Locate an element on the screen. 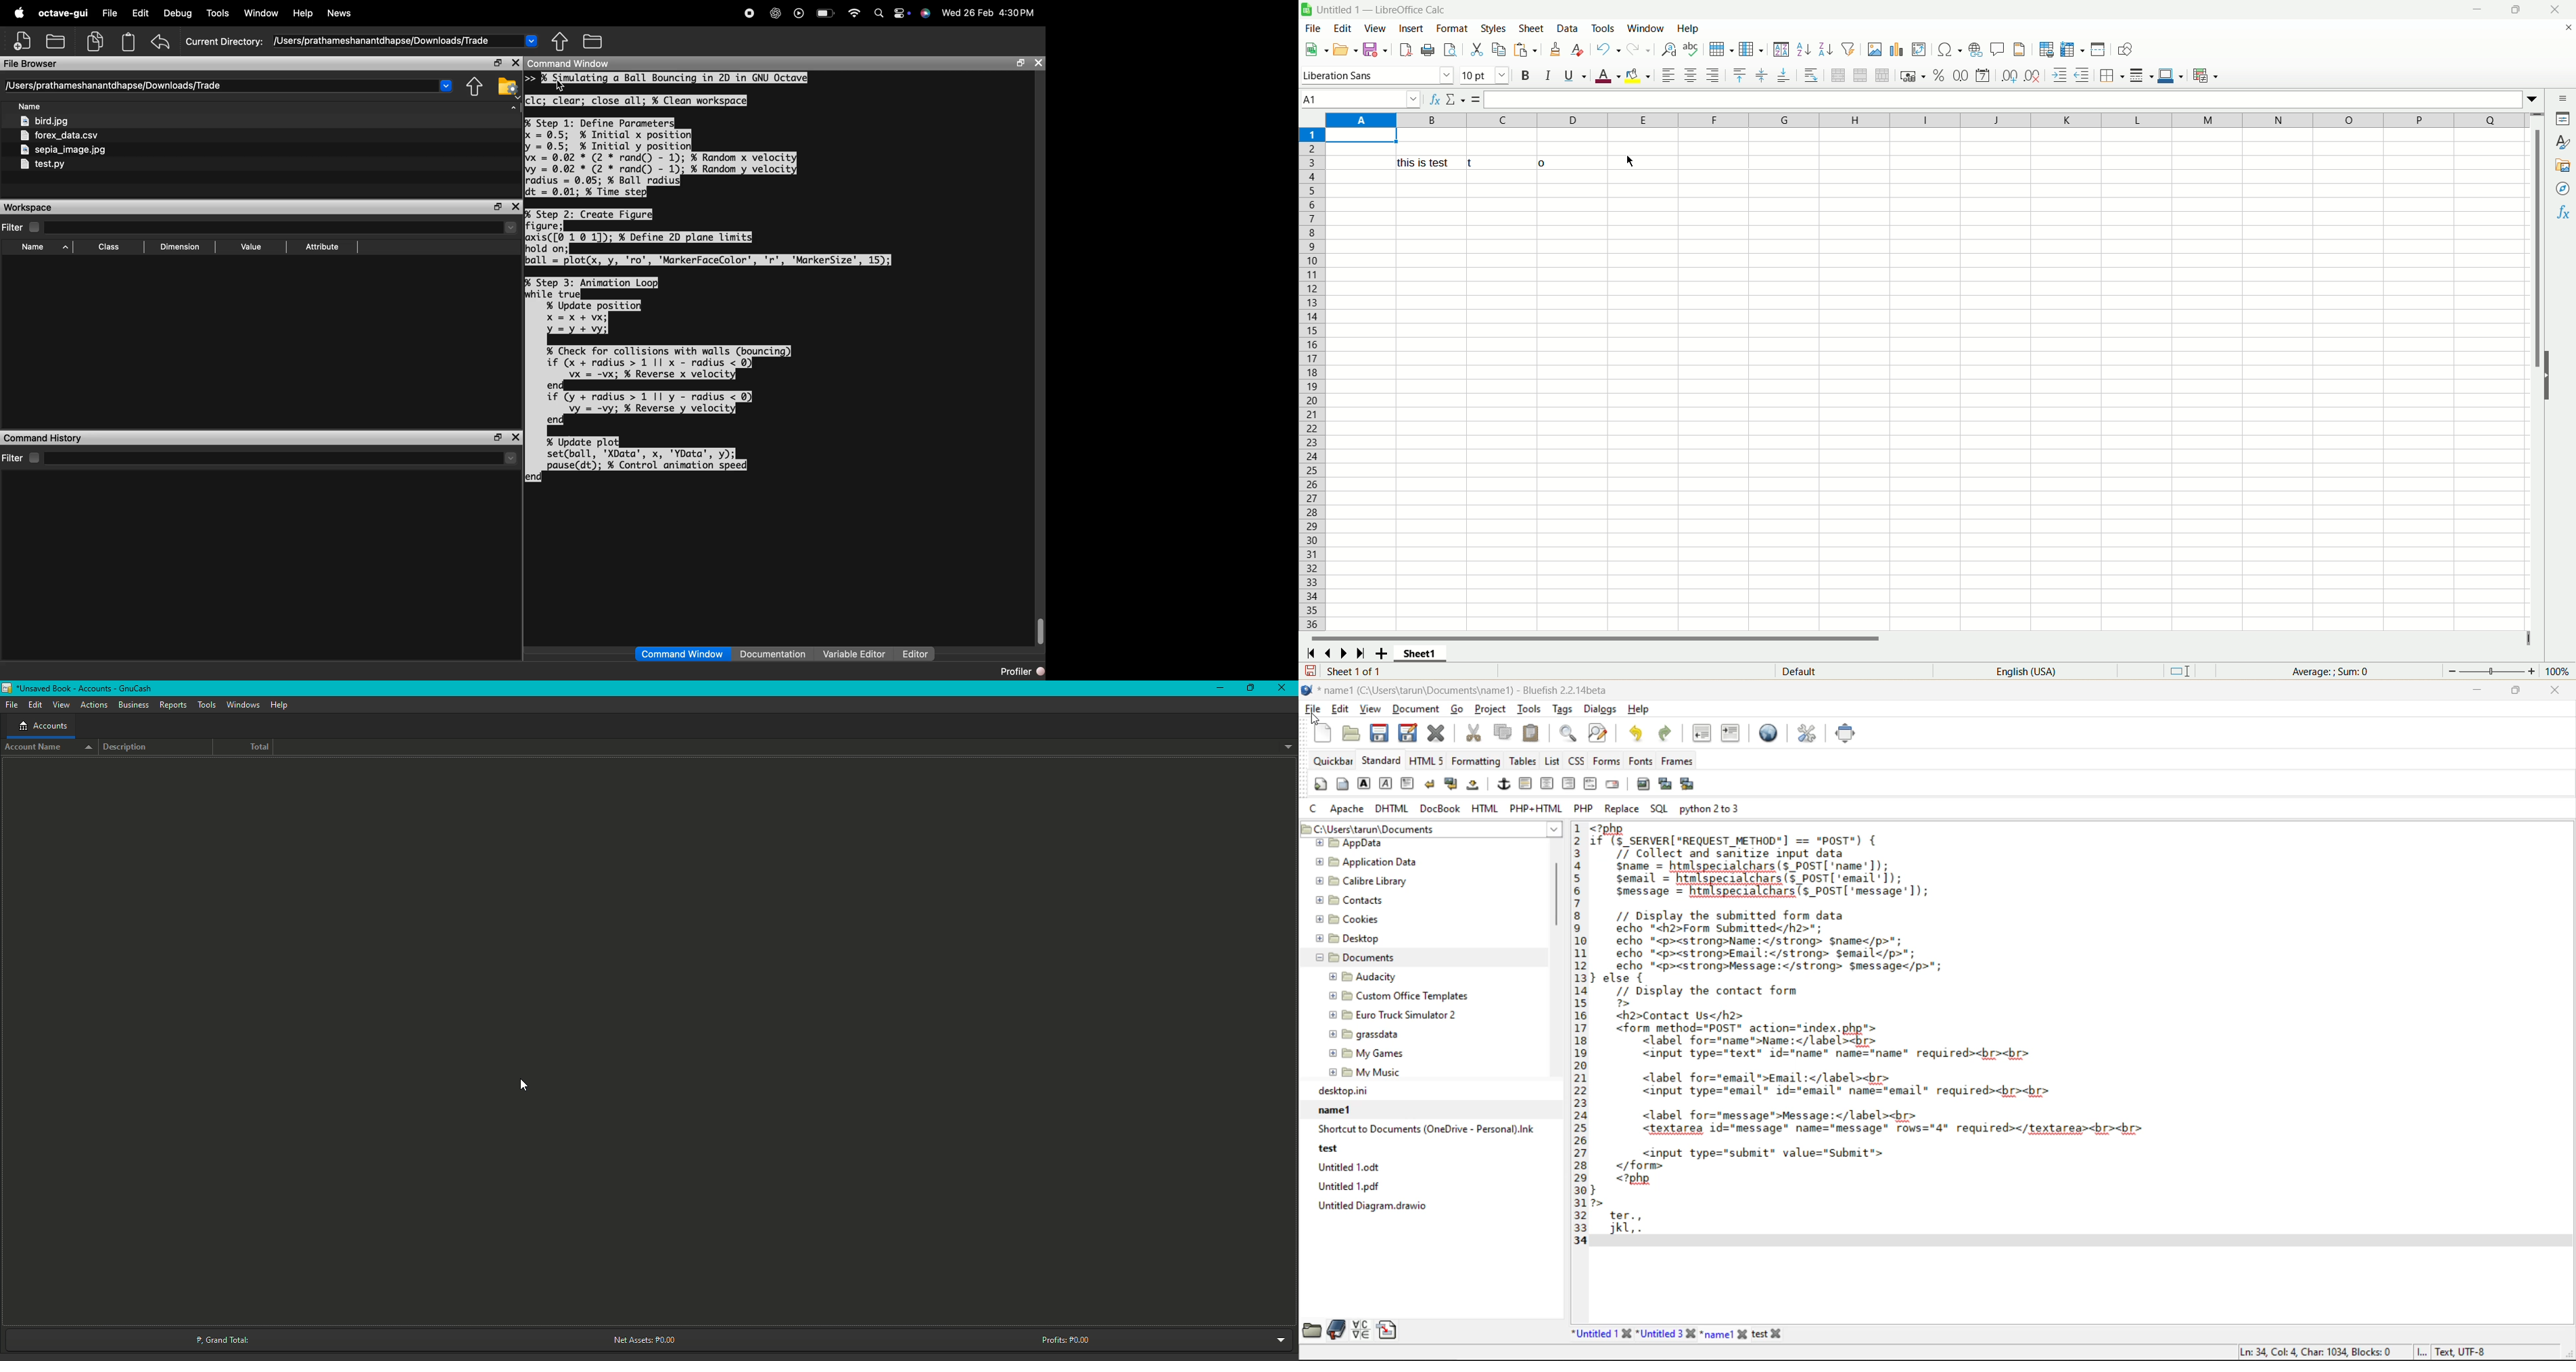  format as date is located at coordinates (1983, 77).